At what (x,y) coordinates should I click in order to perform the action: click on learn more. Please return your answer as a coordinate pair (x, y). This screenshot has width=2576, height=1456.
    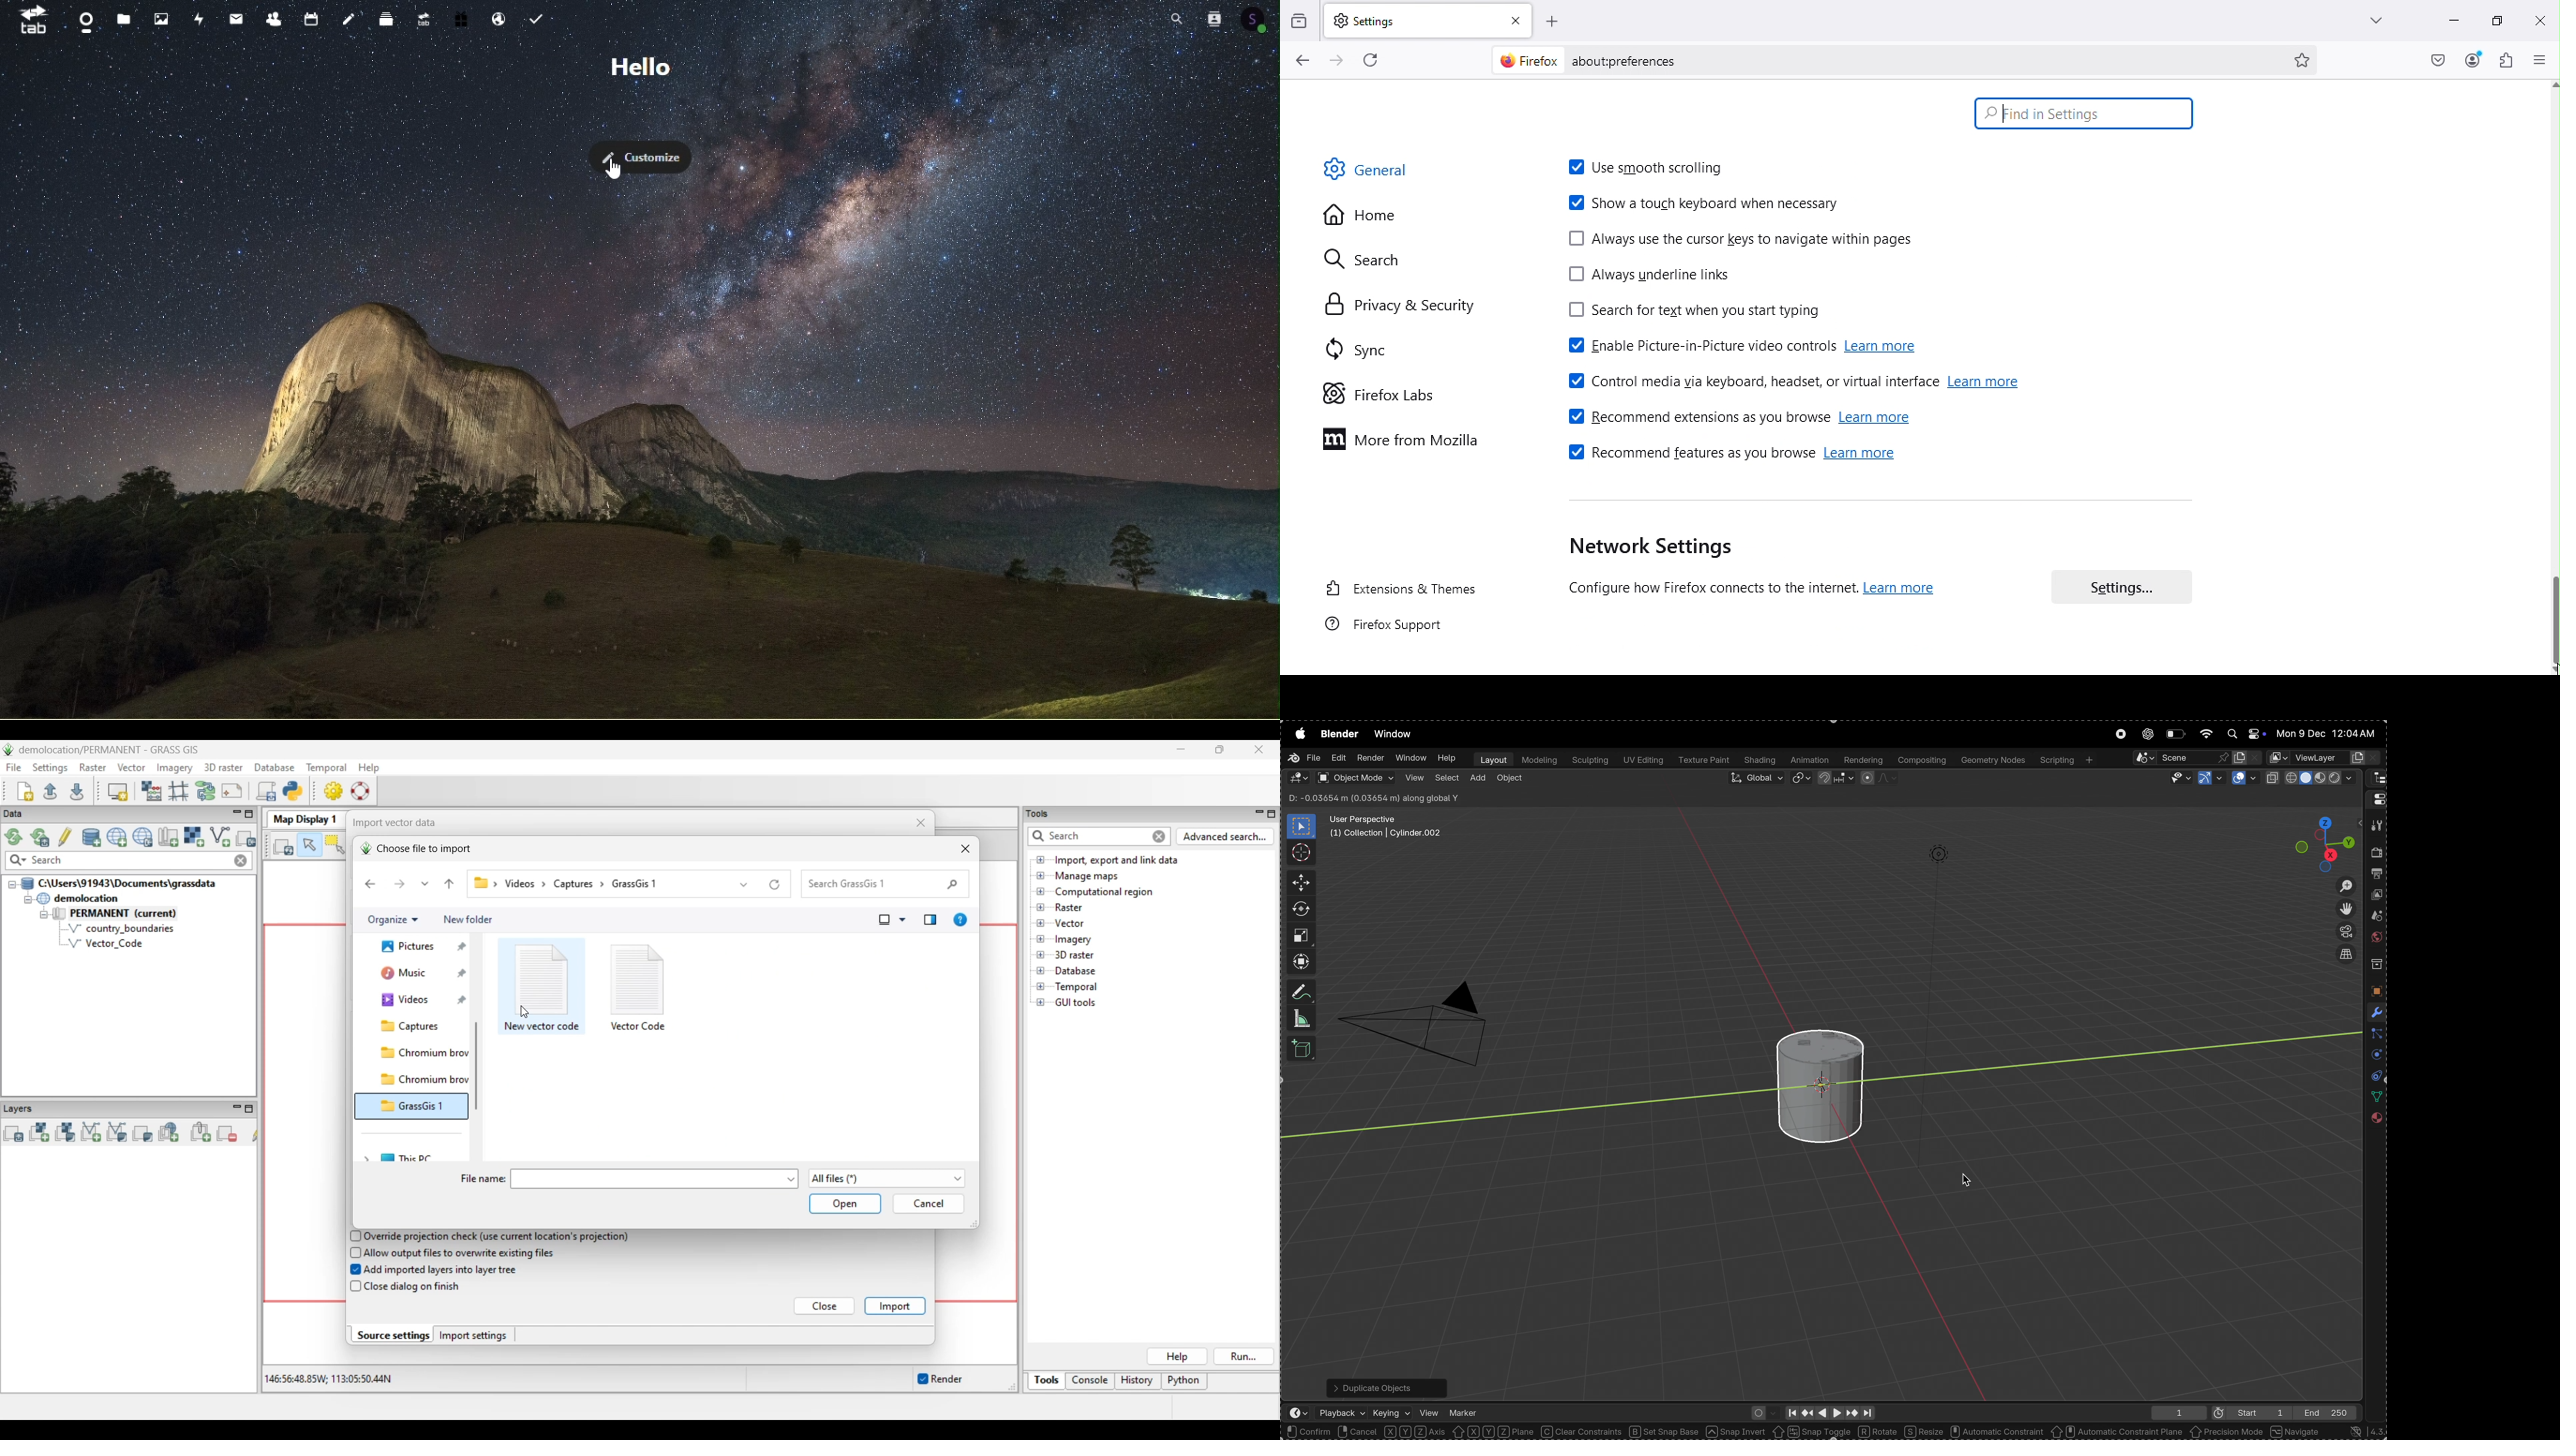
    Looking at the image, I should click on (1985, 382).